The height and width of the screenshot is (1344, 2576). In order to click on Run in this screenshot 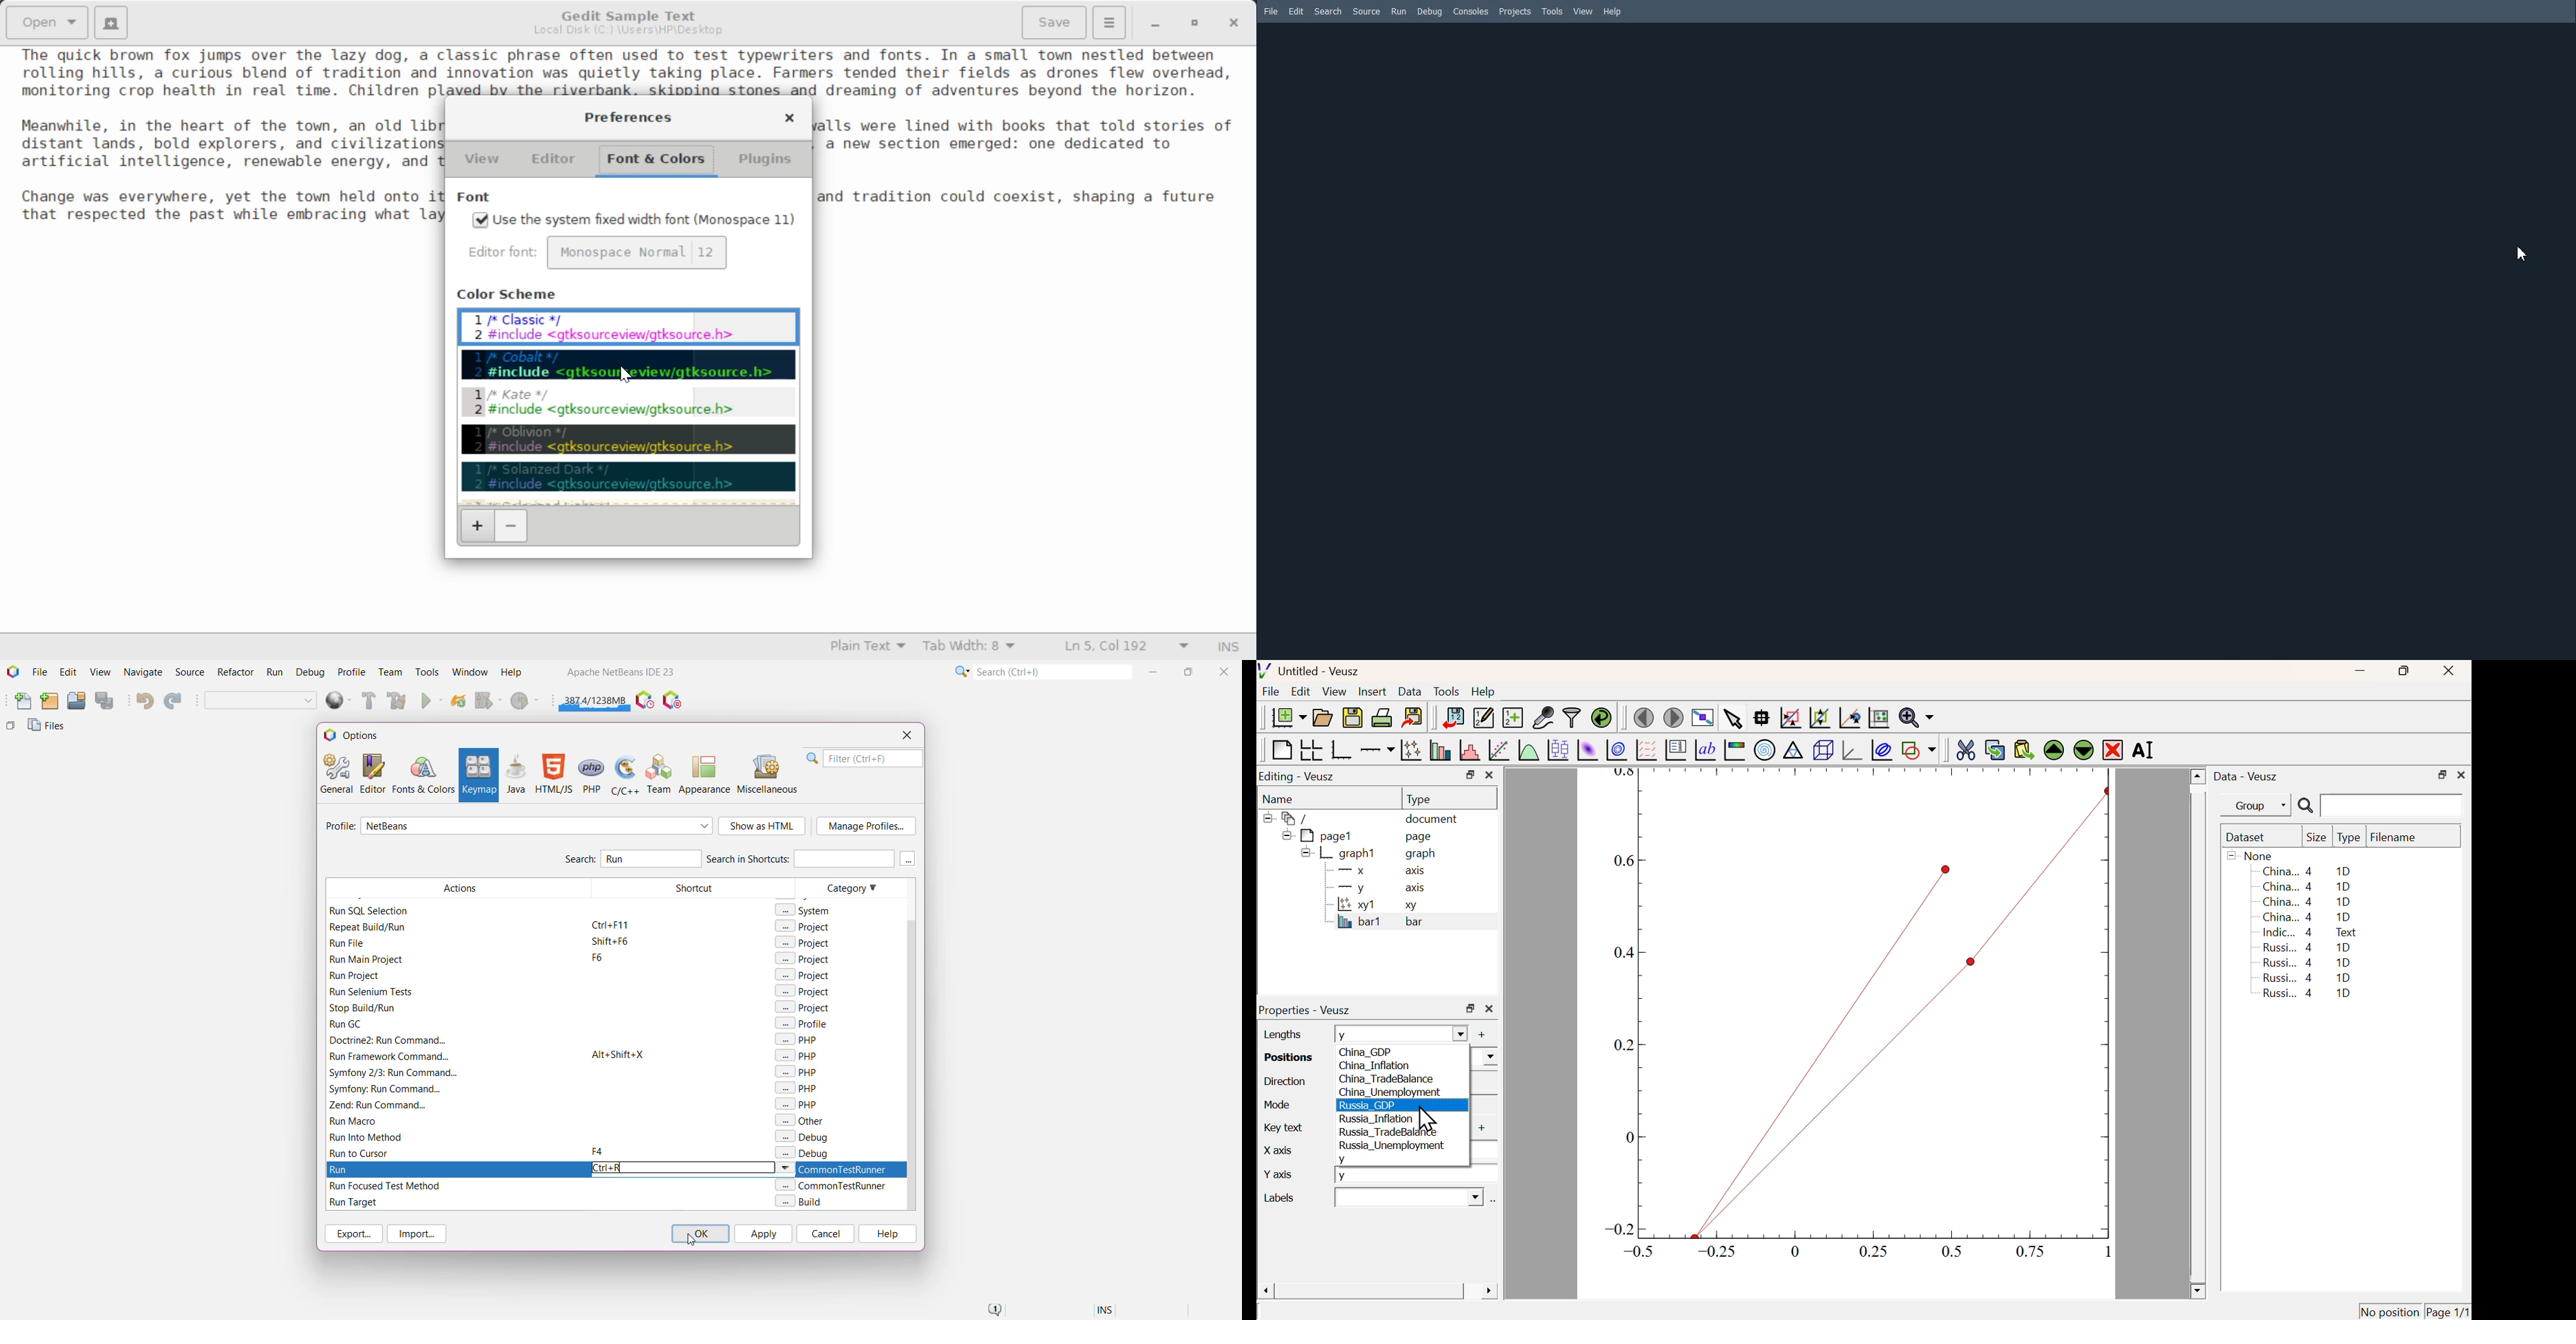, I will do `click(1398, 12)`.